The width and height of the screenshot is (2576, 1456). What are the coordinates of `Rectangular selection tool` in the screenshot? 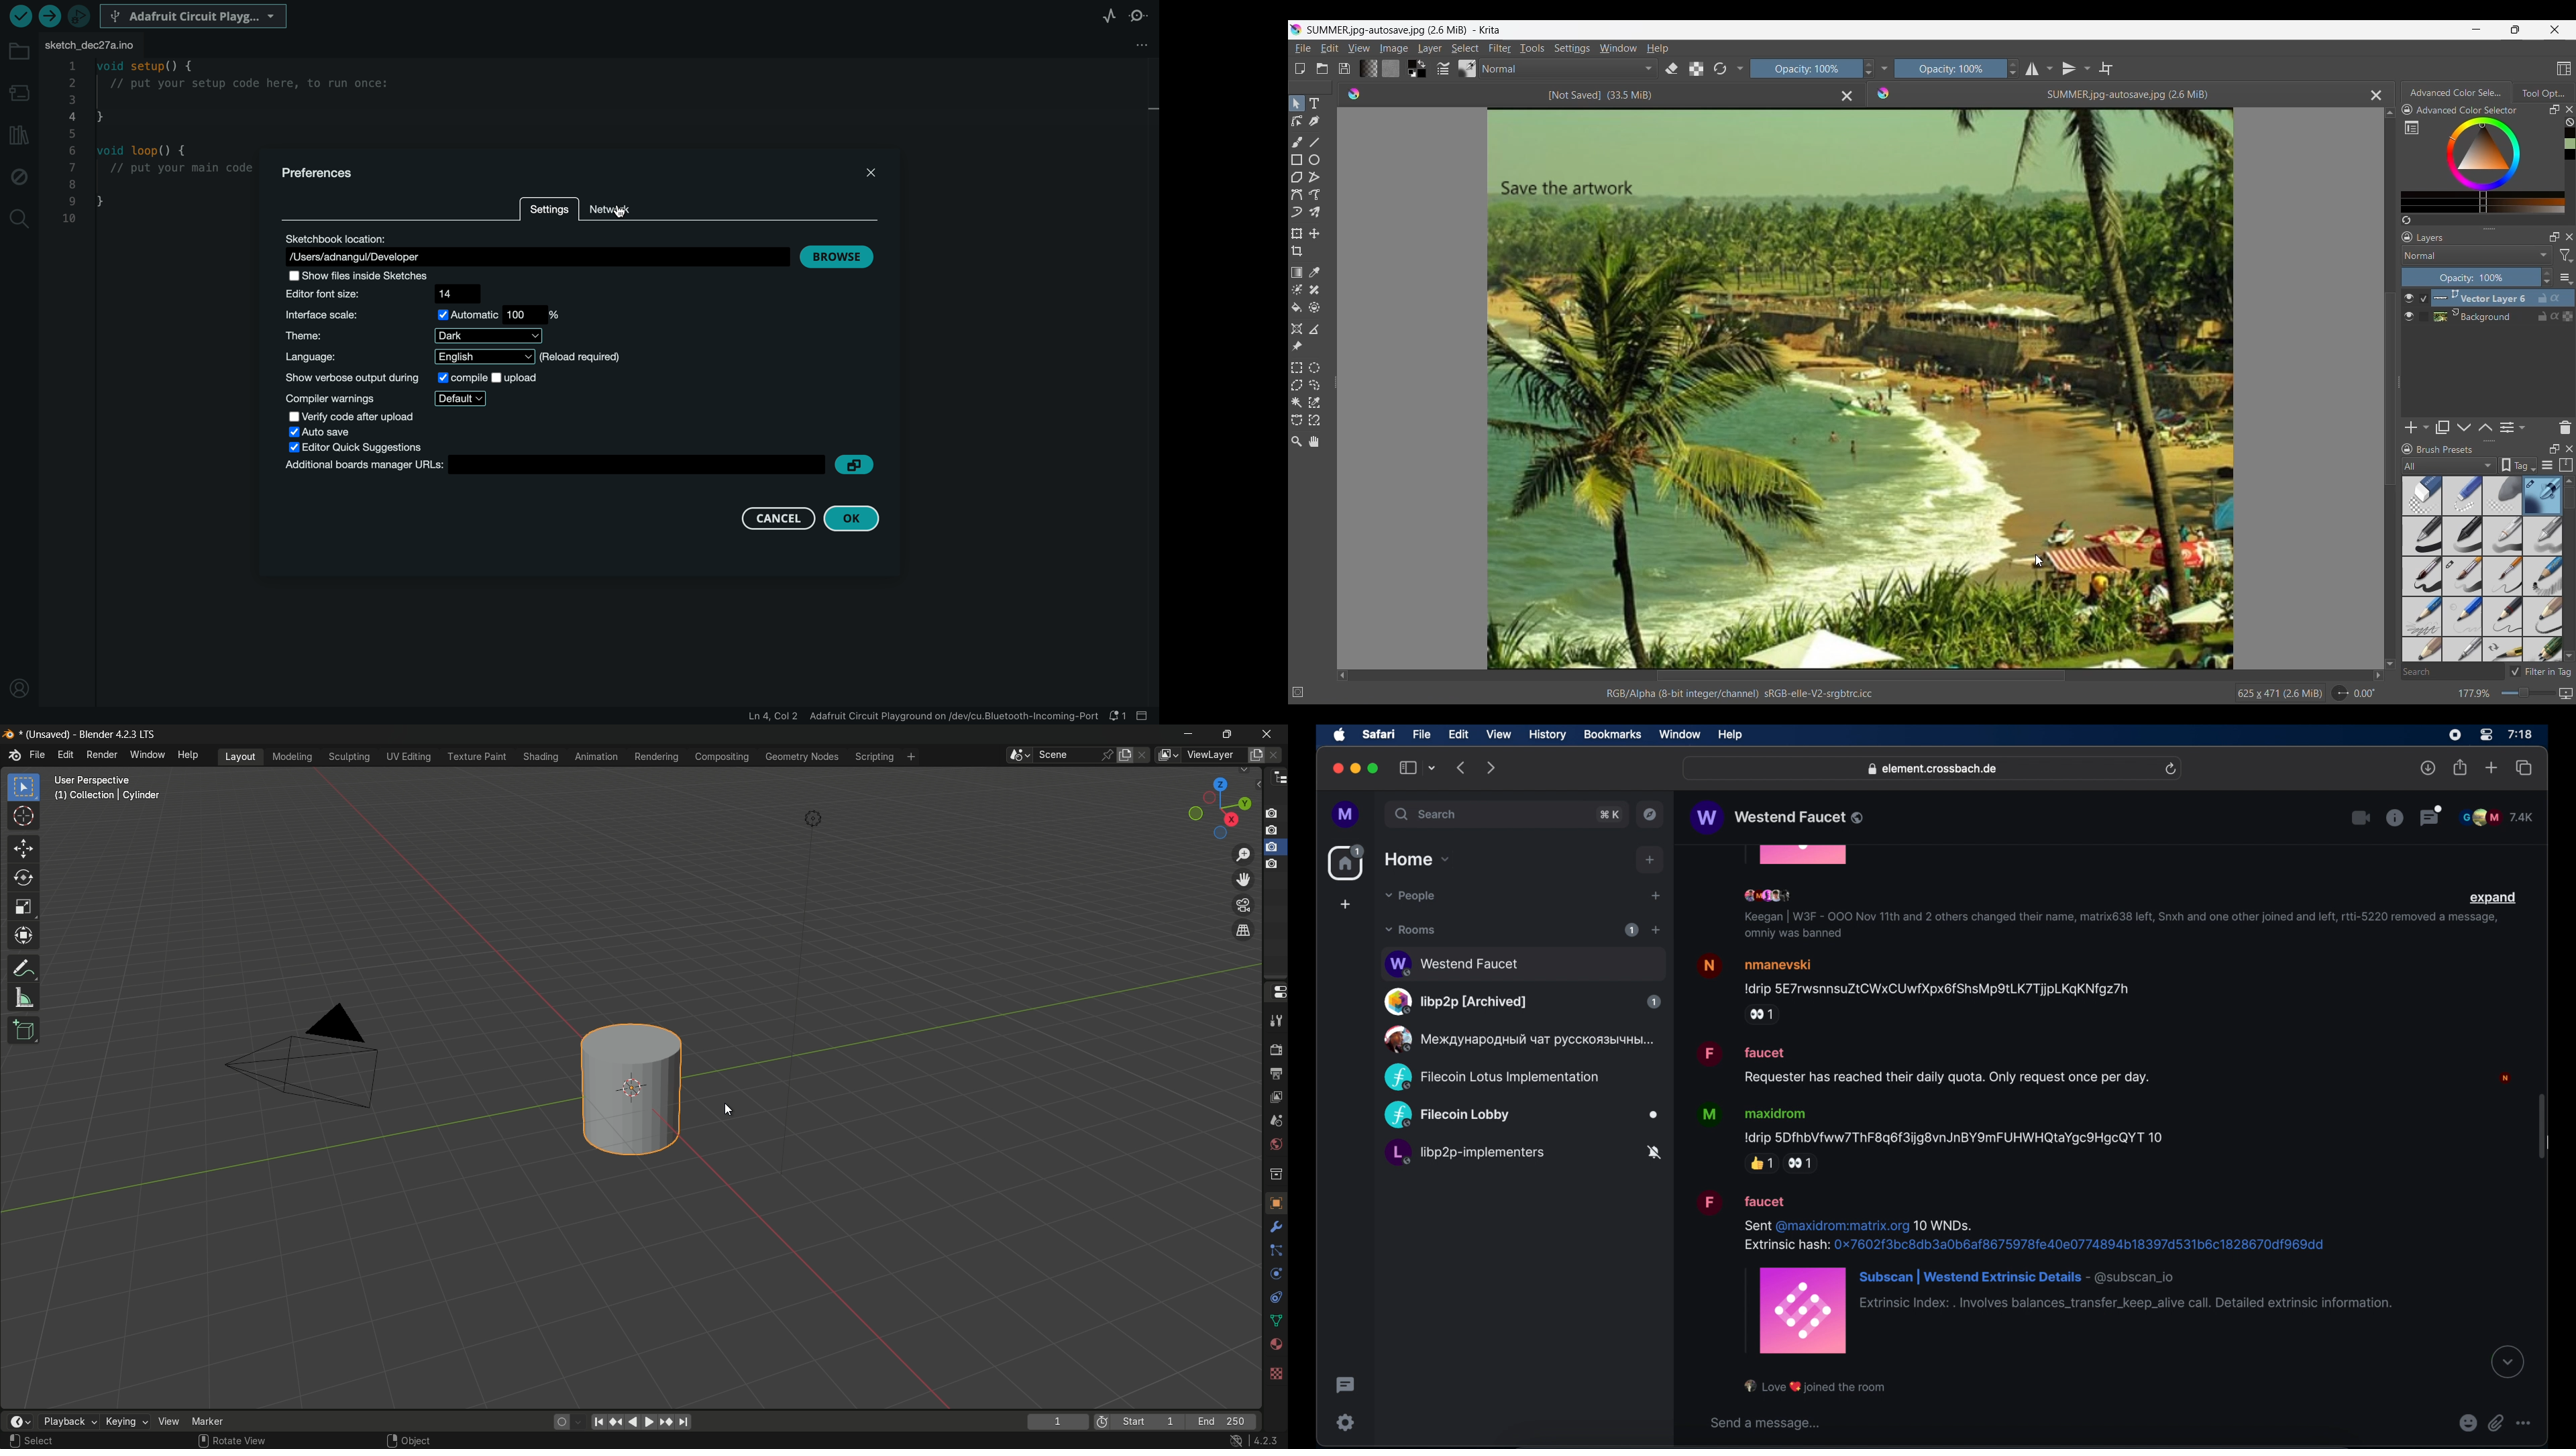 It's located at (1296, 368).